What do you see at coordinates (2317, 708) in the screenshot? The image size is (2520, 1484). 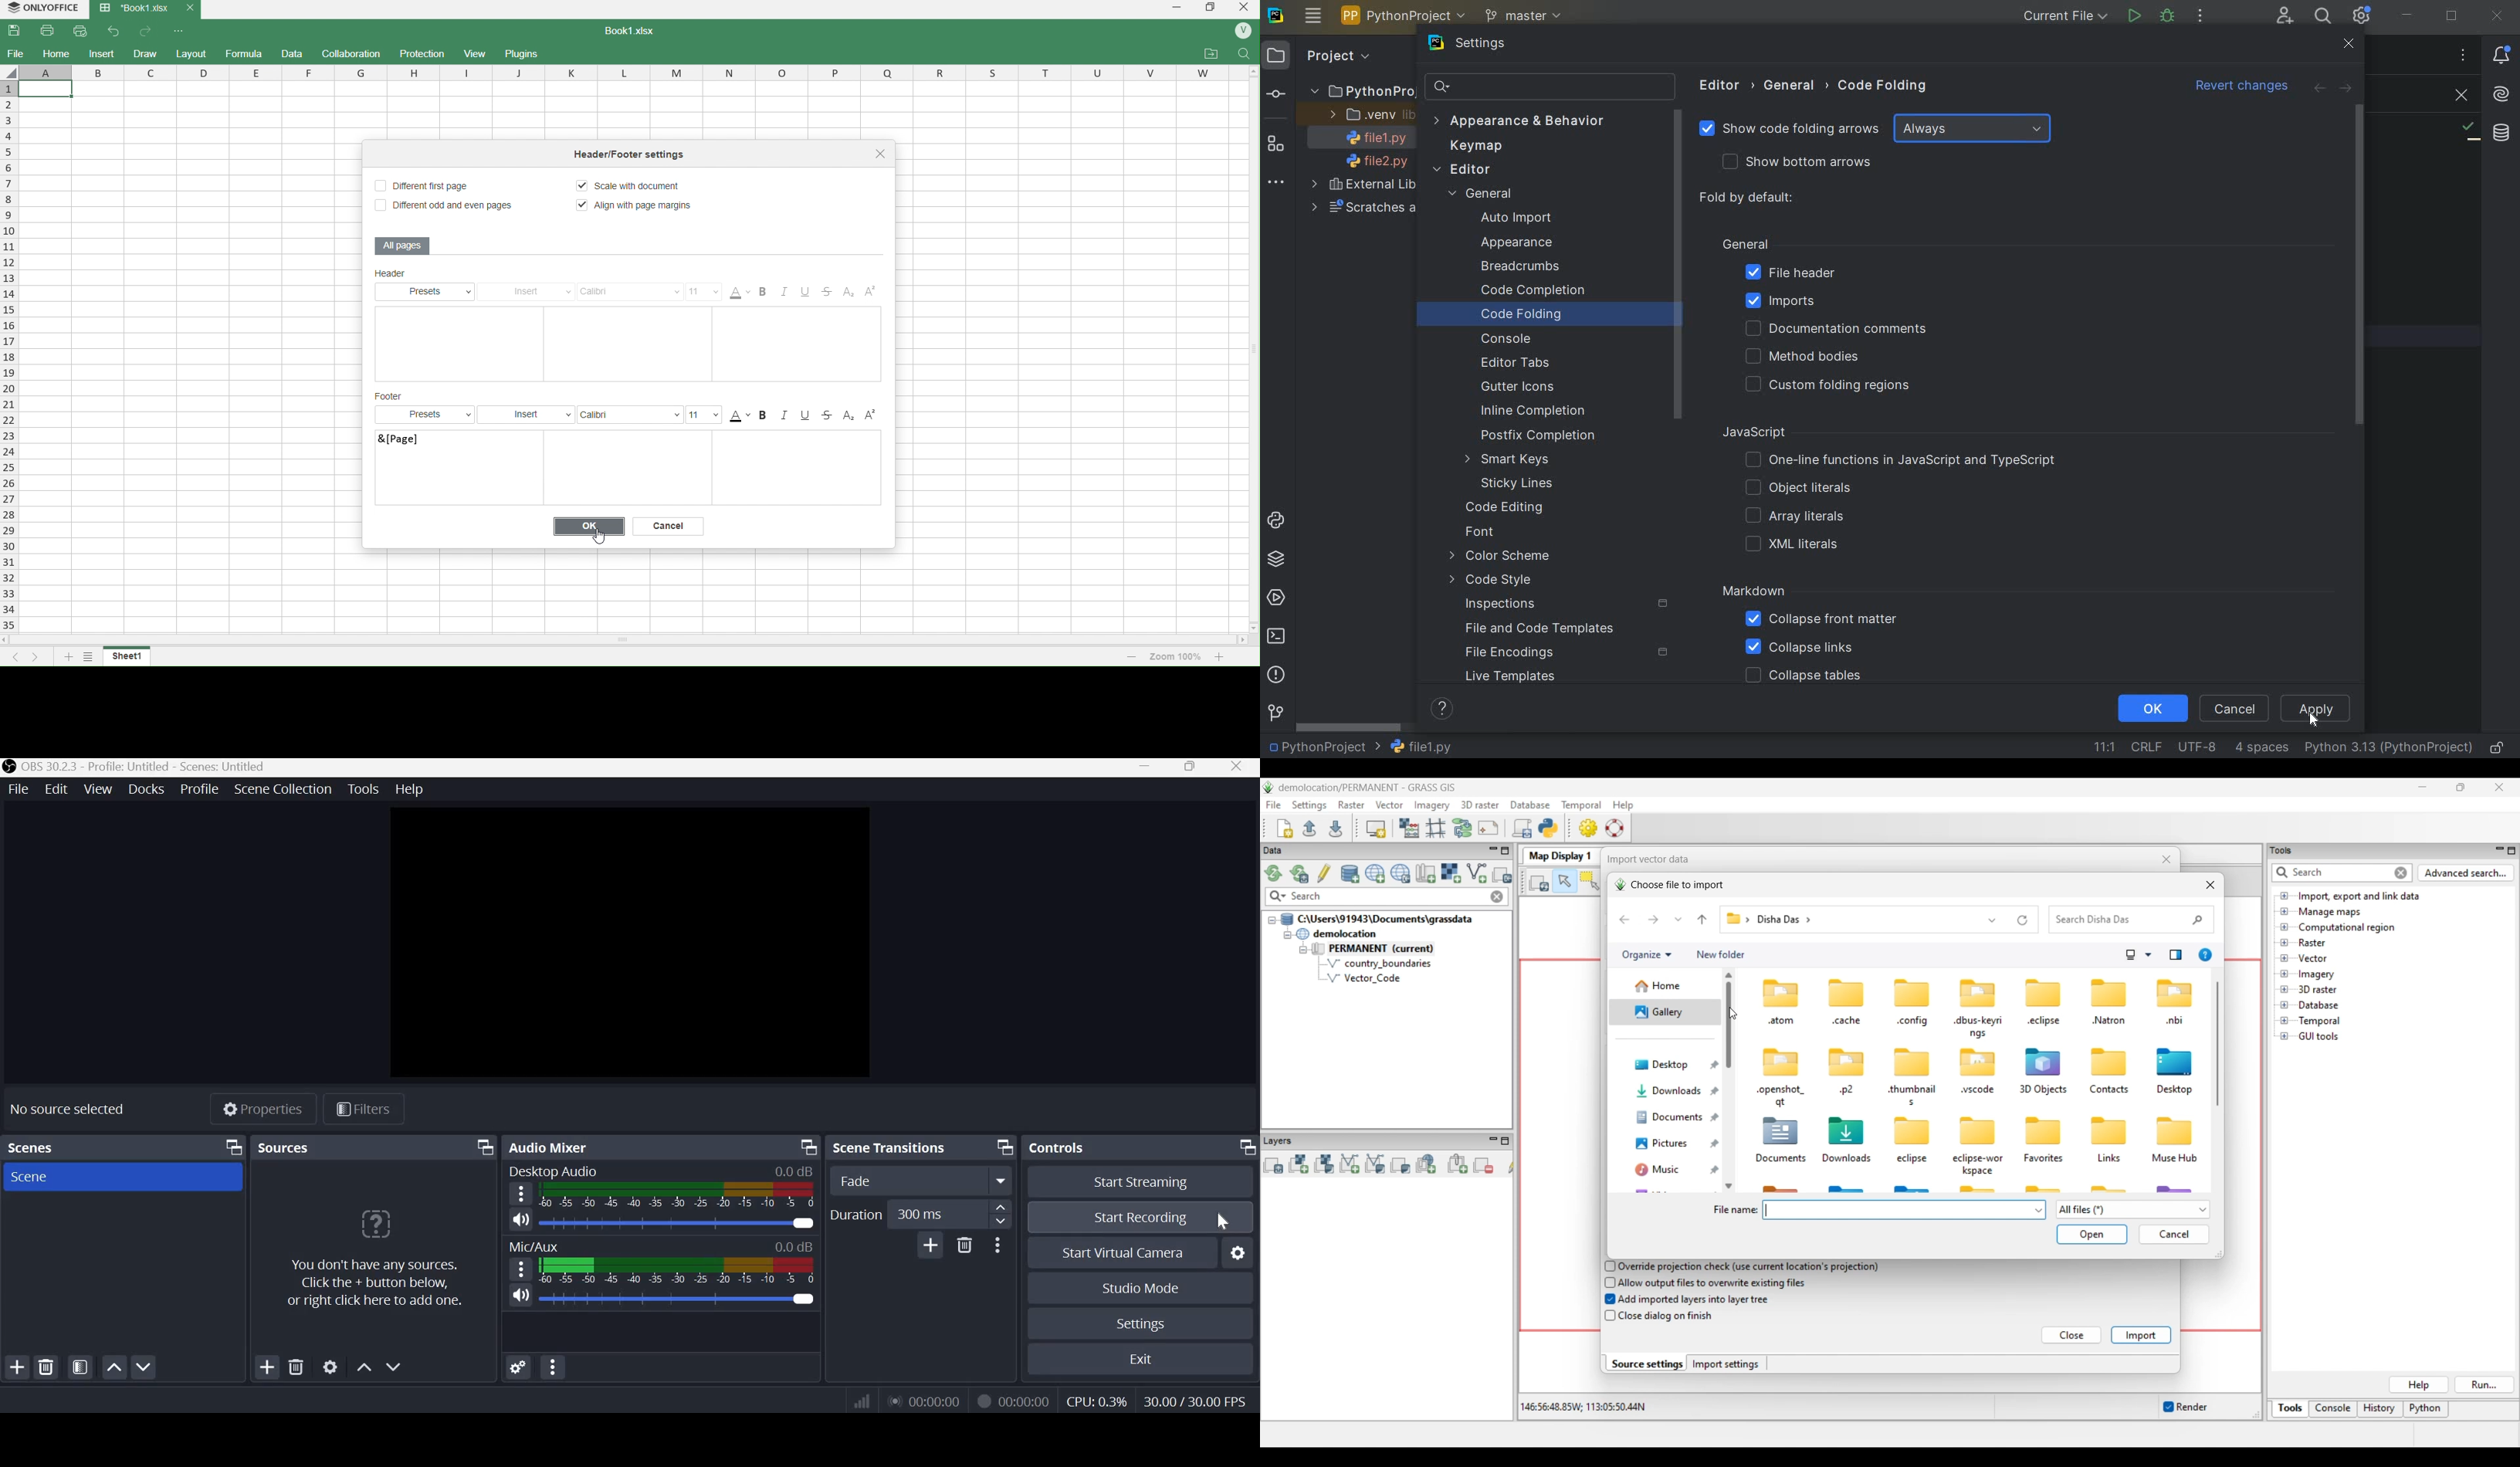 I see `APPLY` at bounding box center [2317, 708].